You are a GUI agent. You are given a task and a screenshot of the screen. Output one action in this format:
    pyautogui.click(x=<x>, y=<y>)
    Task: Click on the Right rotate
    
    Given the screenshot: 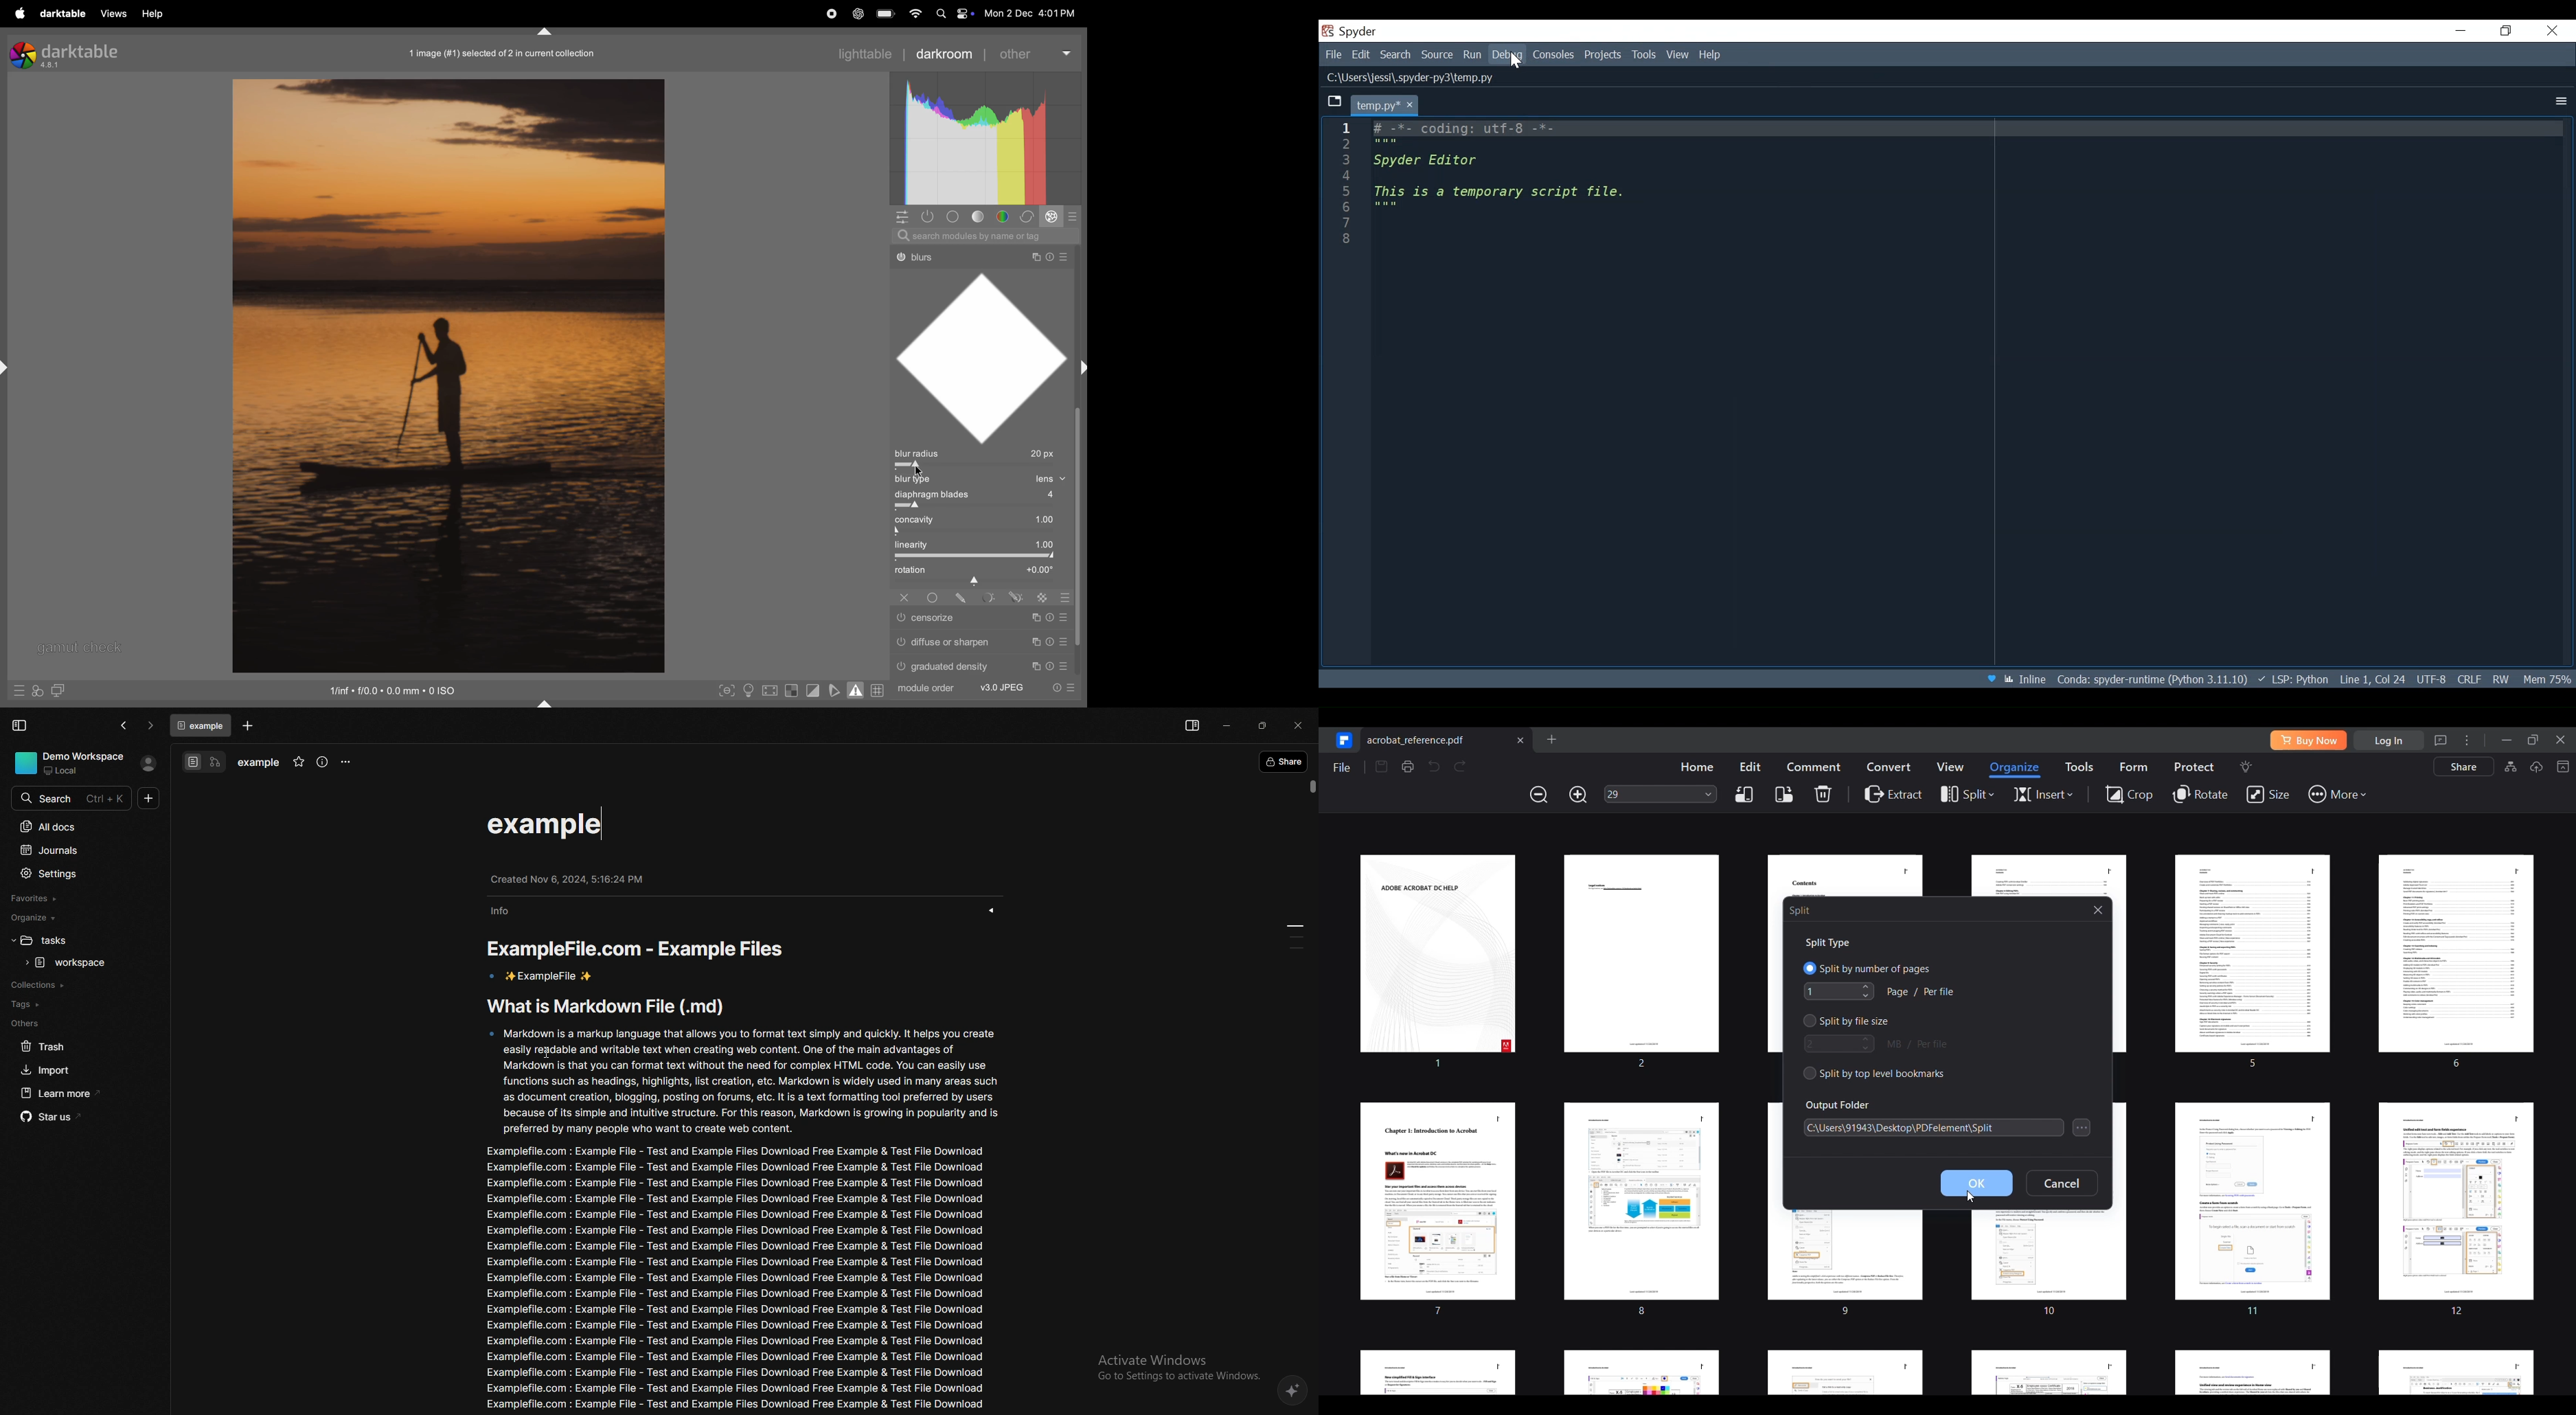 What is the action you would take?
    pyautogui.click(x=1784, y=795)
    